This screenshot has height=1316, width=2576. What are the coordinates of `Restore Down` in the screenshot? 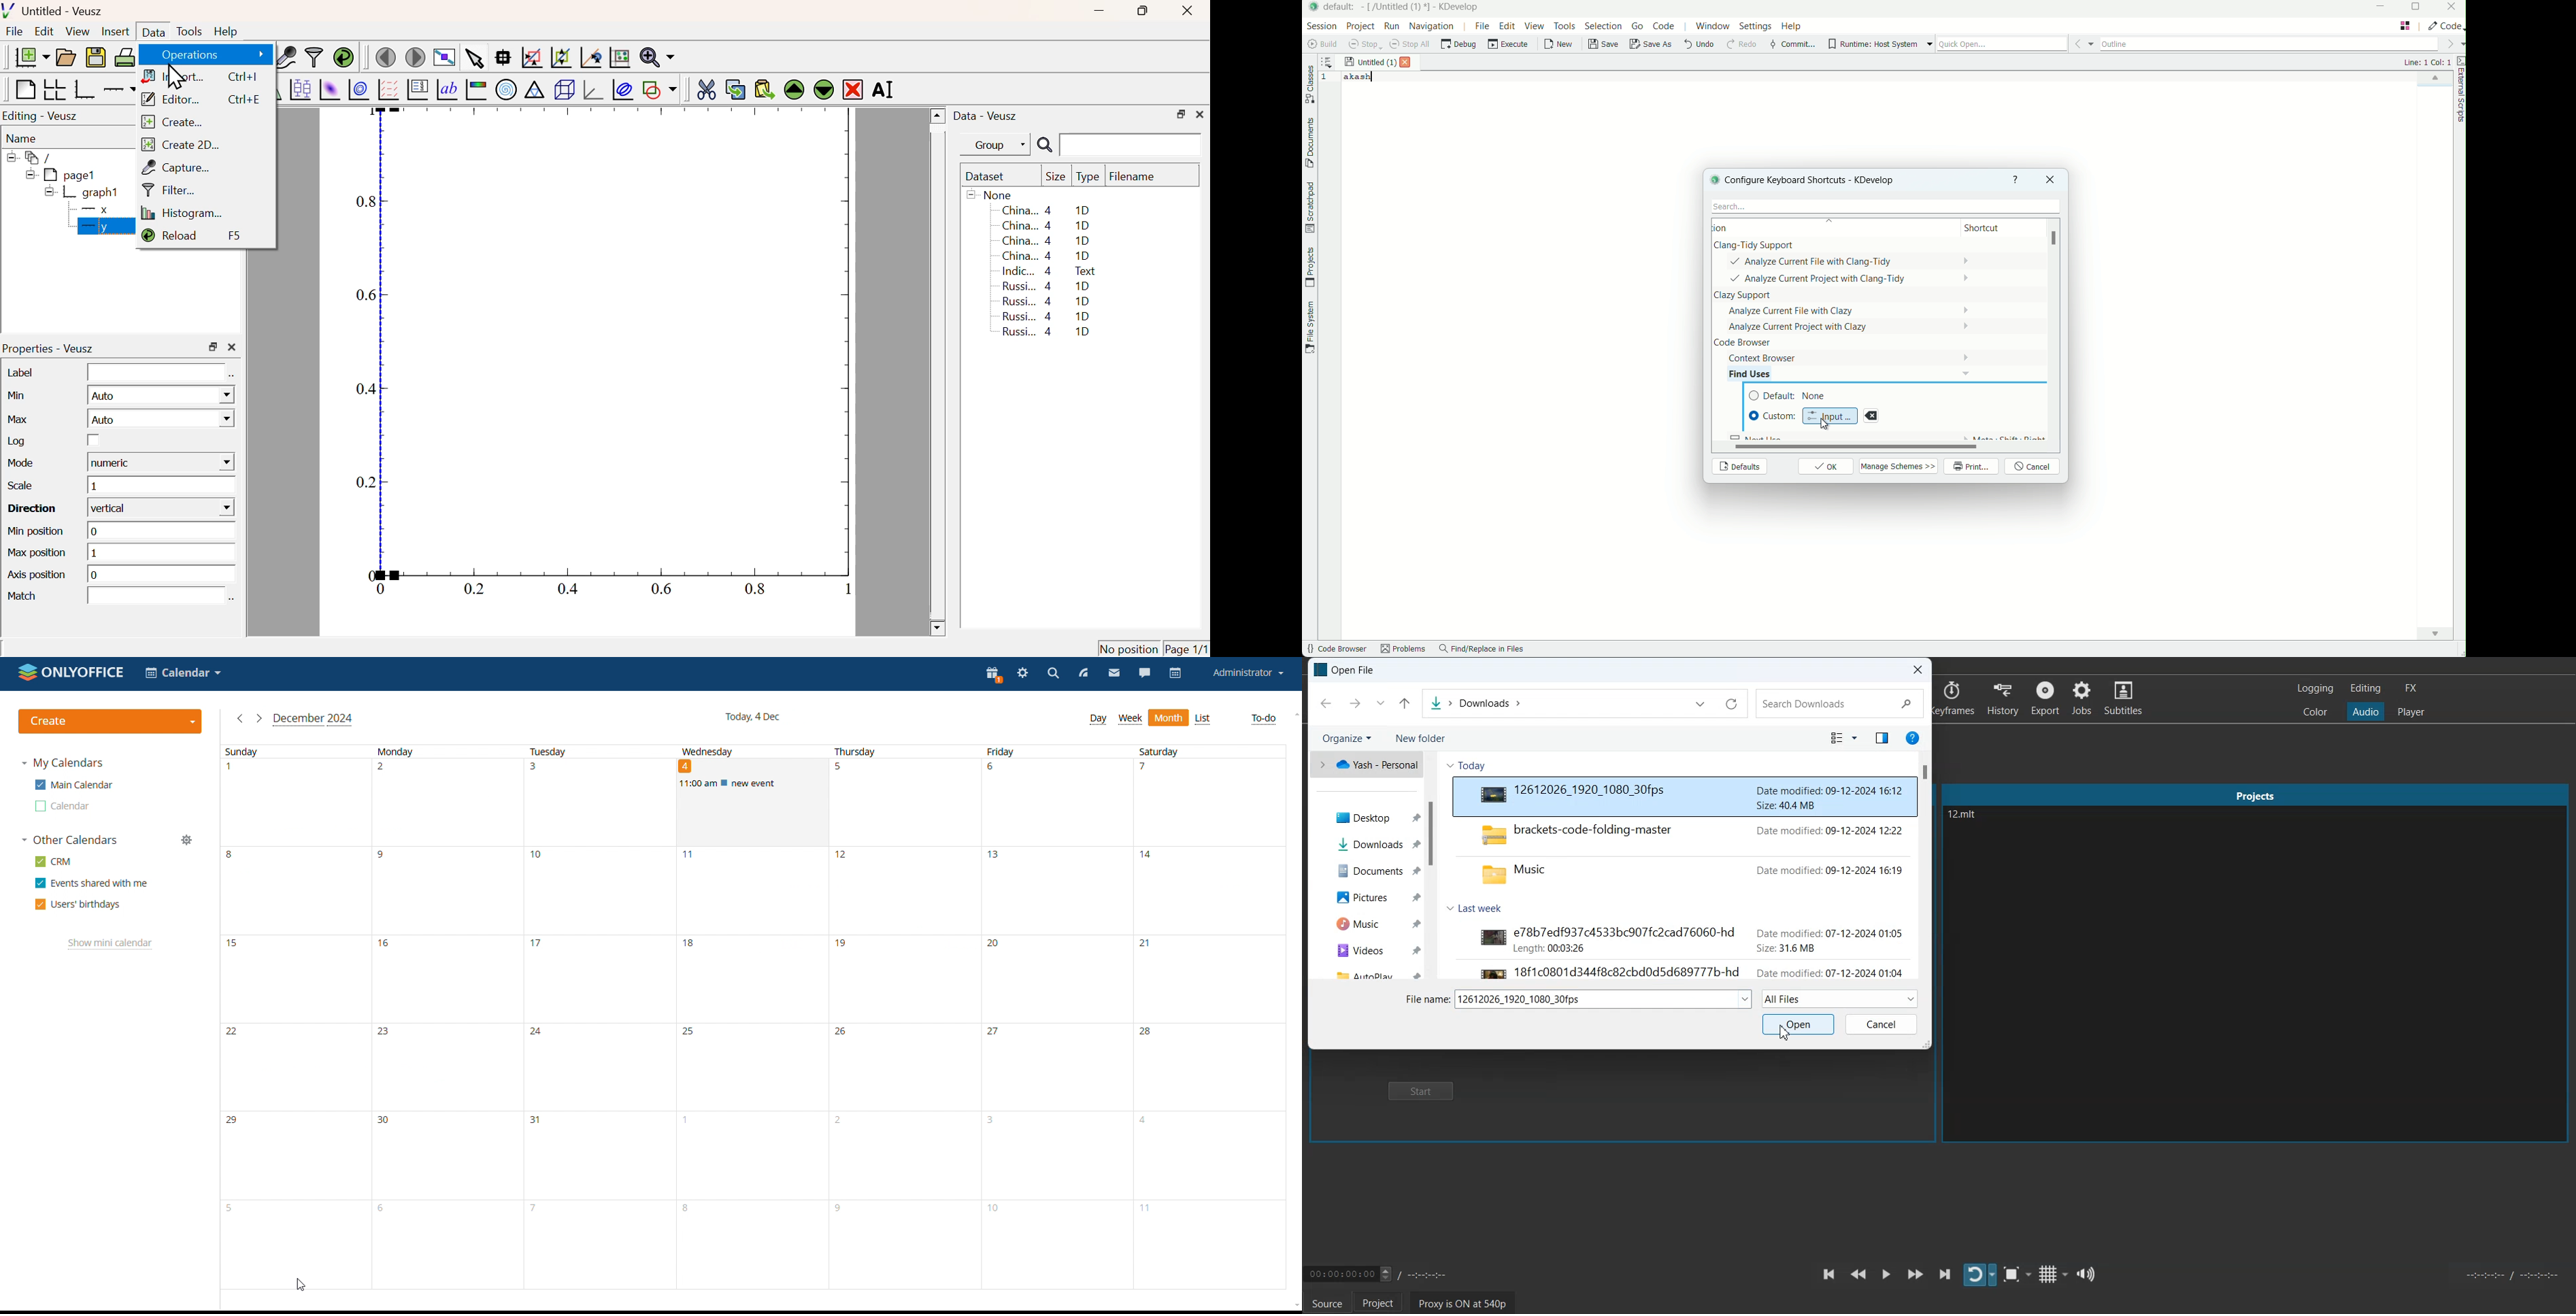 It's located at (213, 347).